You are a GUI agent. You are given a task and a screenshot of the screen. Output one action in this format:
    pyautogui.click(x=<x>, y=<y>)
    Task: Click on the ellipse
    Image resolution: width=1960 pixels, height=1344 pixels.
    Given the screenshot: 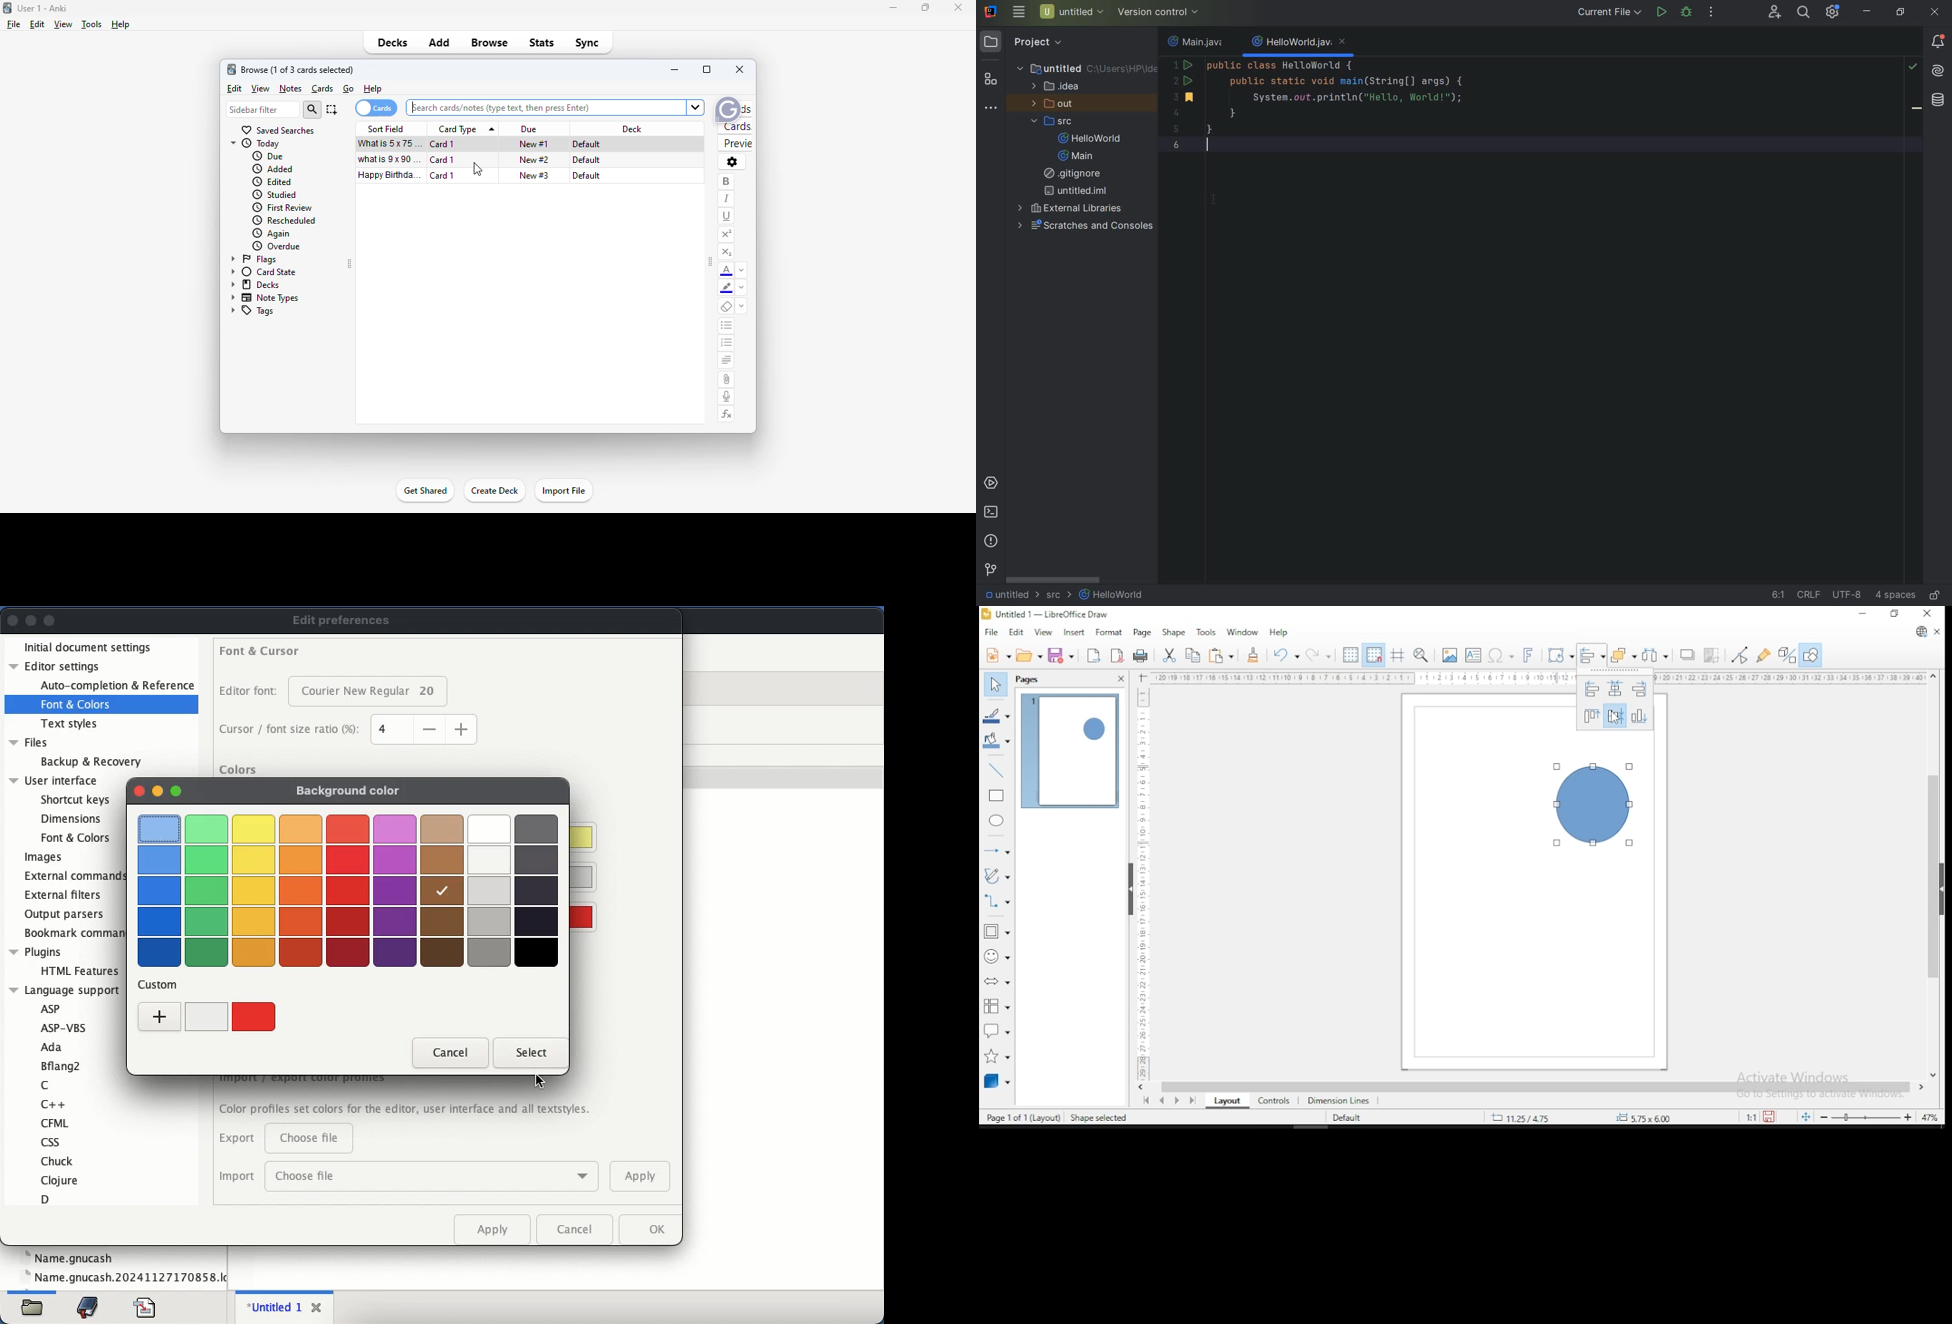 What is the action you would take?
    pyautogui.click(x=997, y=820)
    